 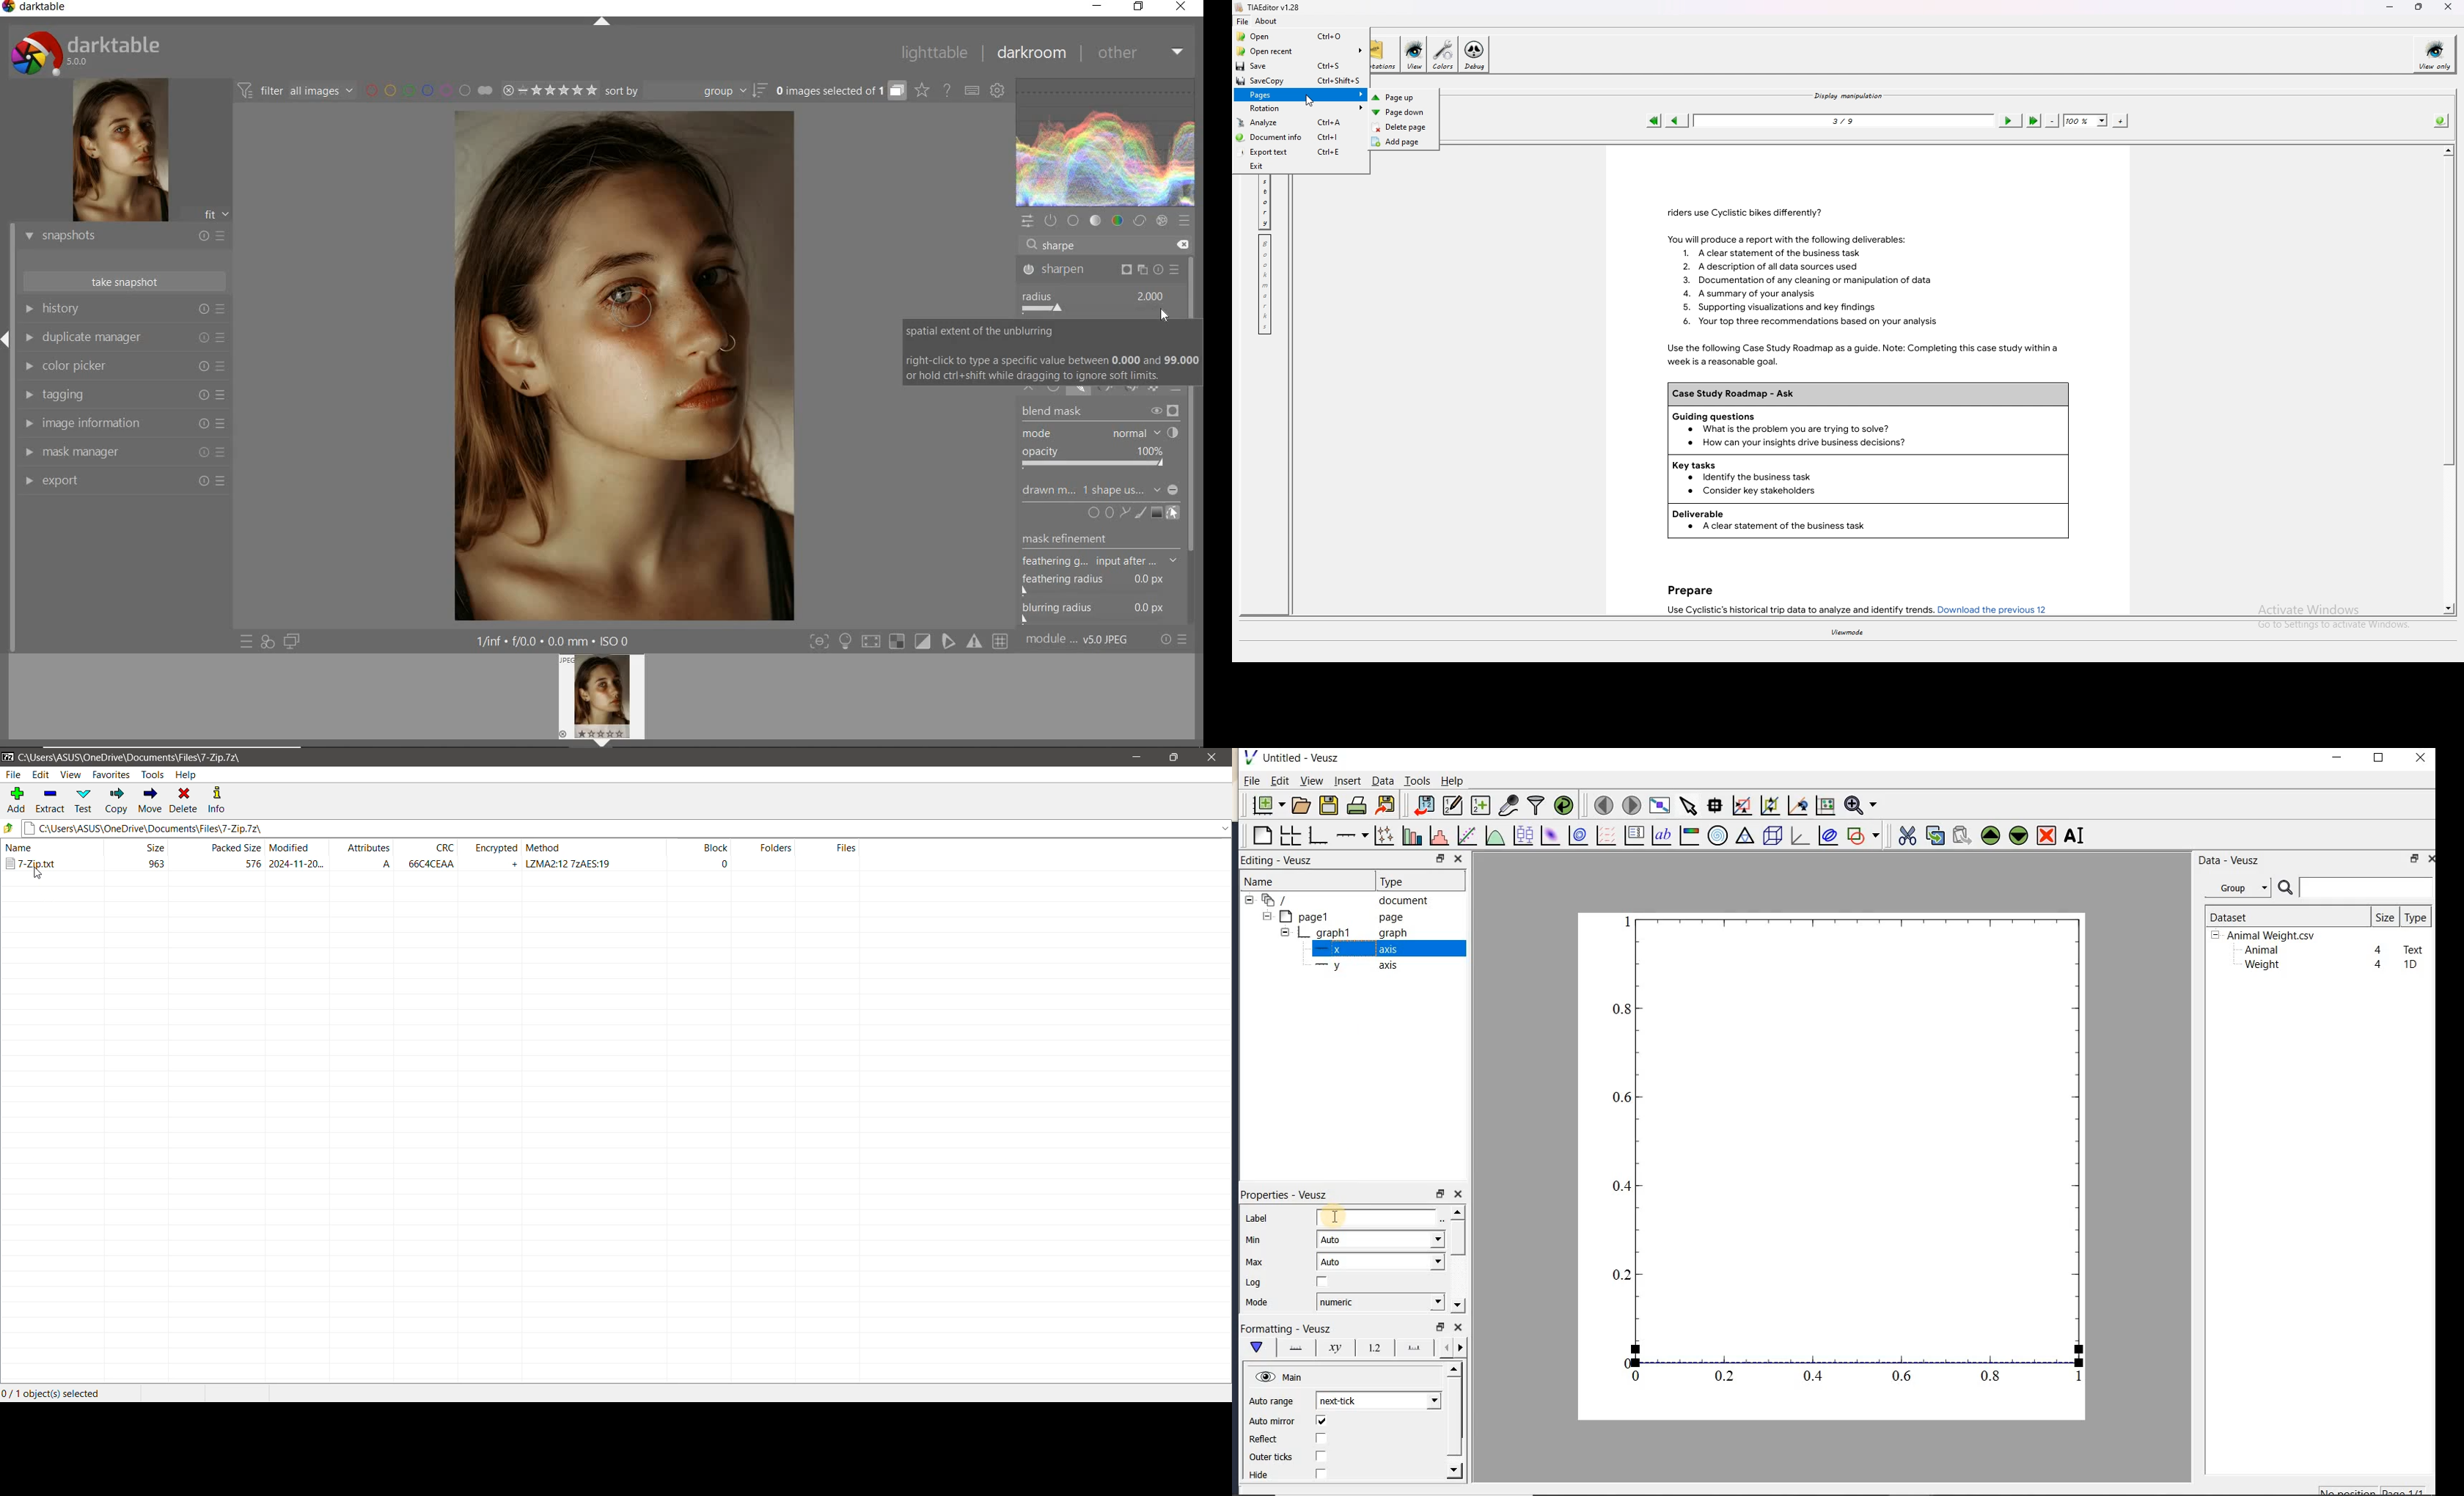 I want to click on duplicate manager, so click(x=124, y=340).